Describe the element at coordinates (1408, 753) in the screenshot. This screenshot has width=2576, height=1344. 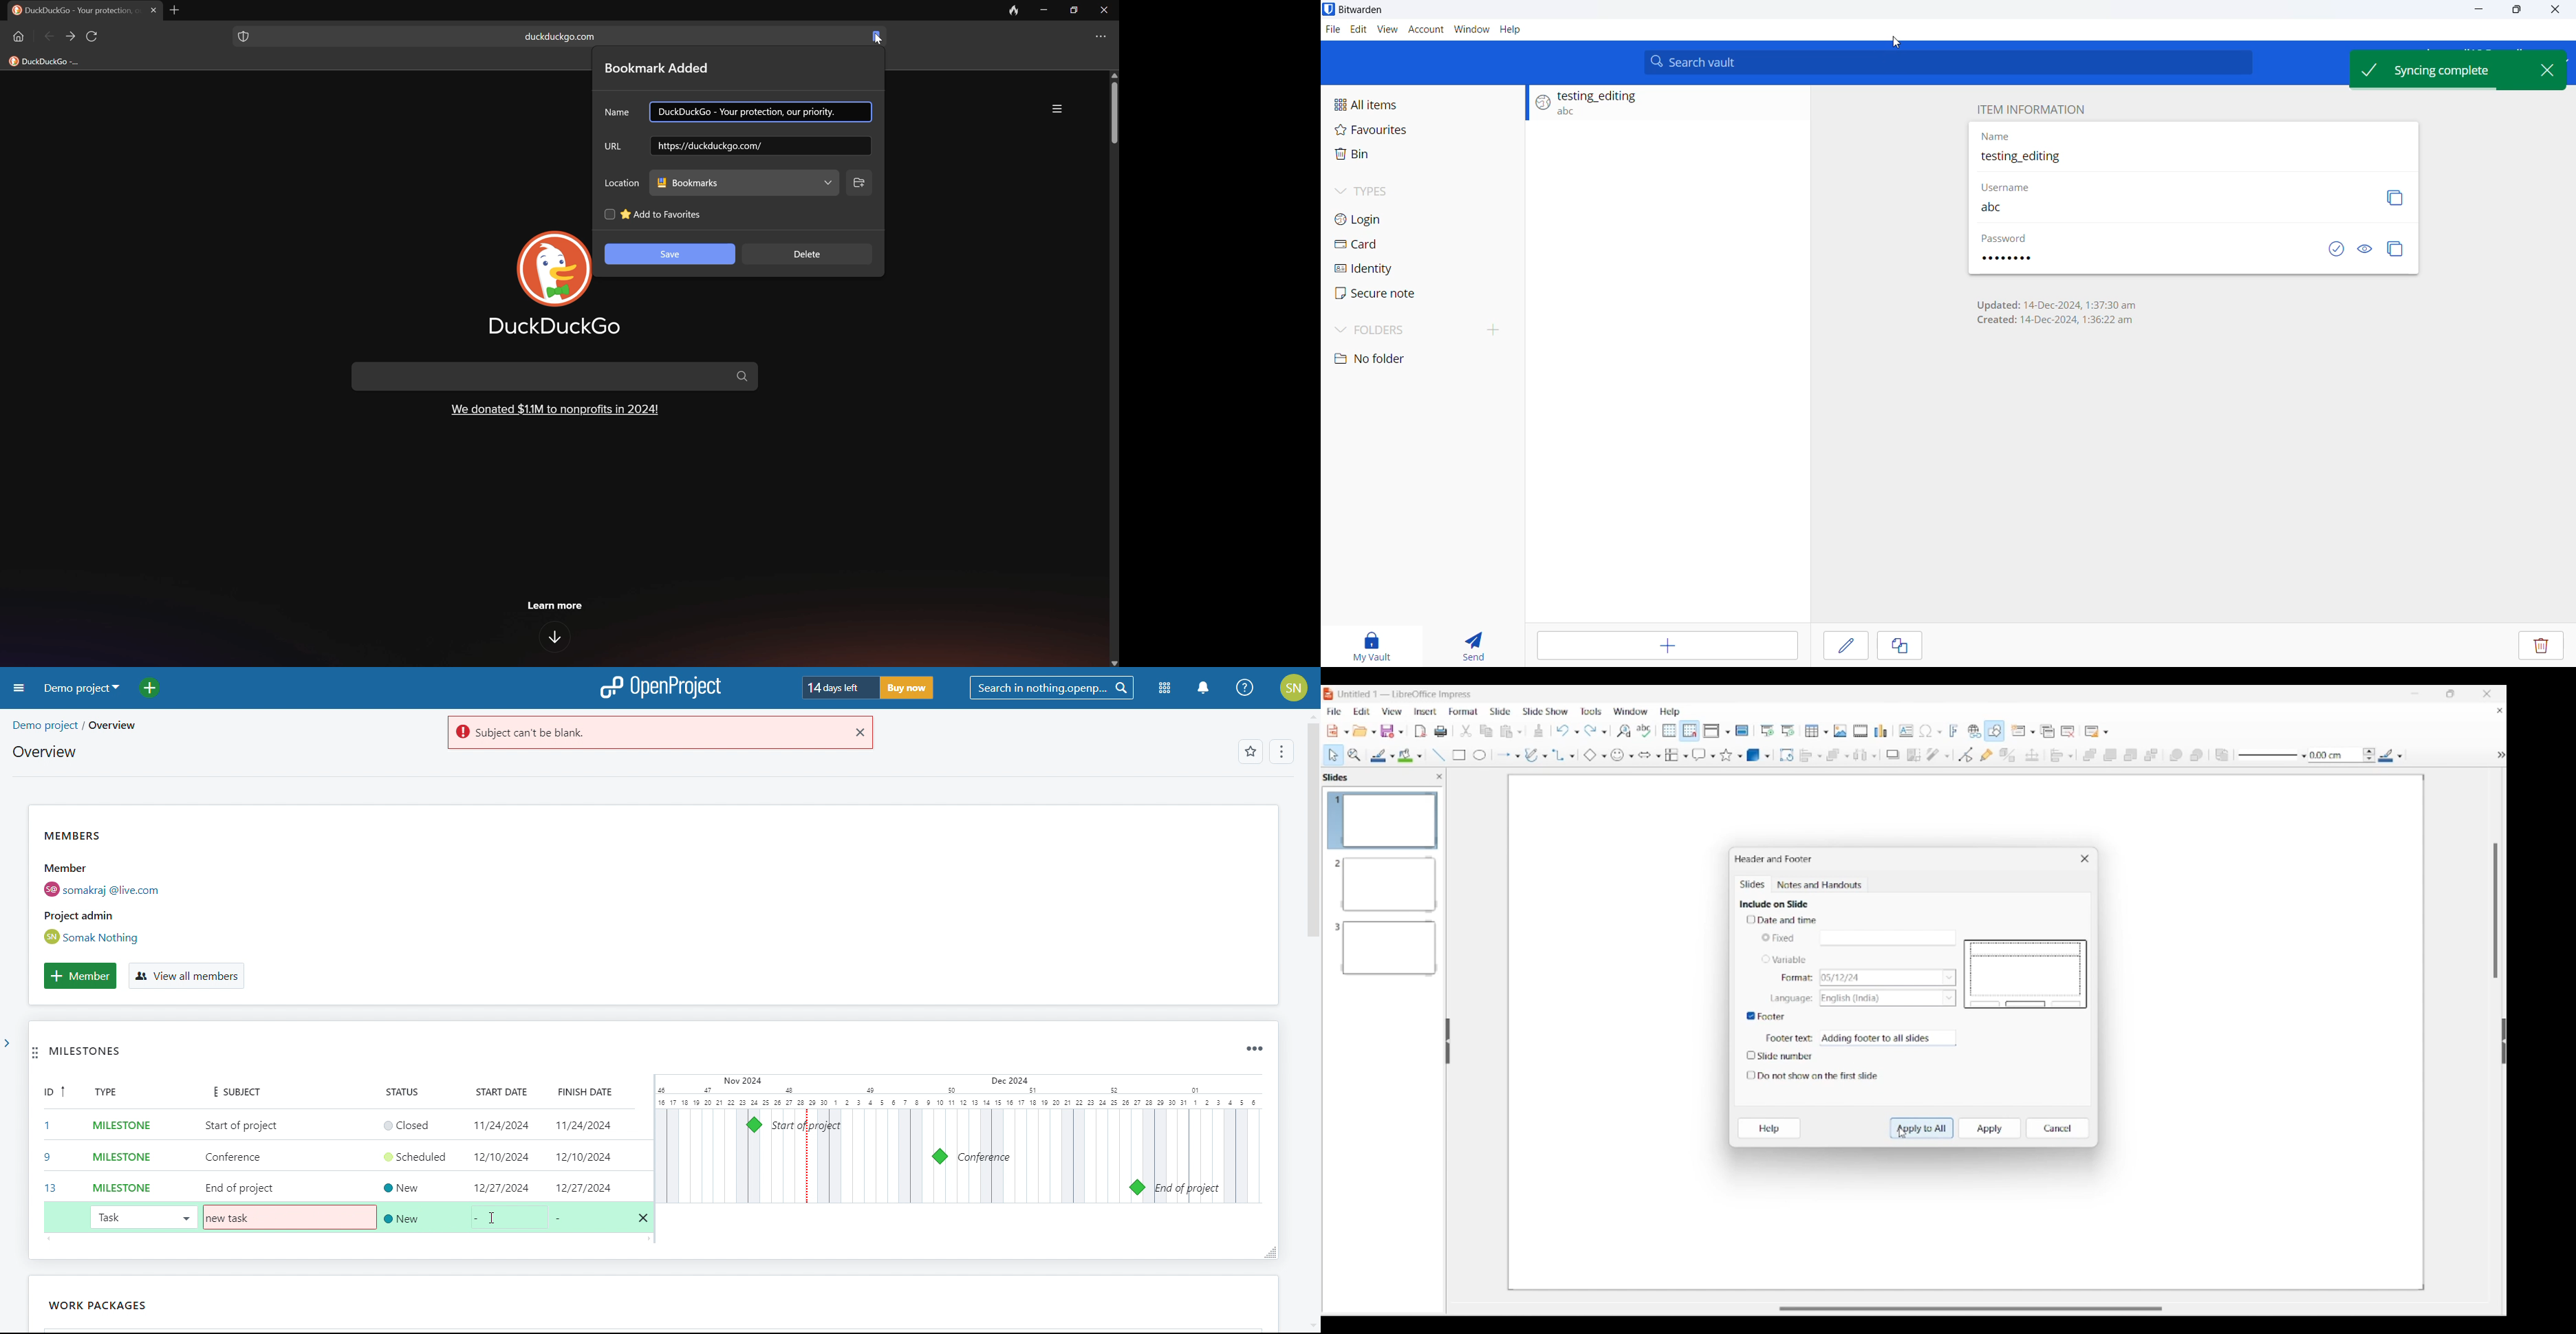
I see `Color` at that location.